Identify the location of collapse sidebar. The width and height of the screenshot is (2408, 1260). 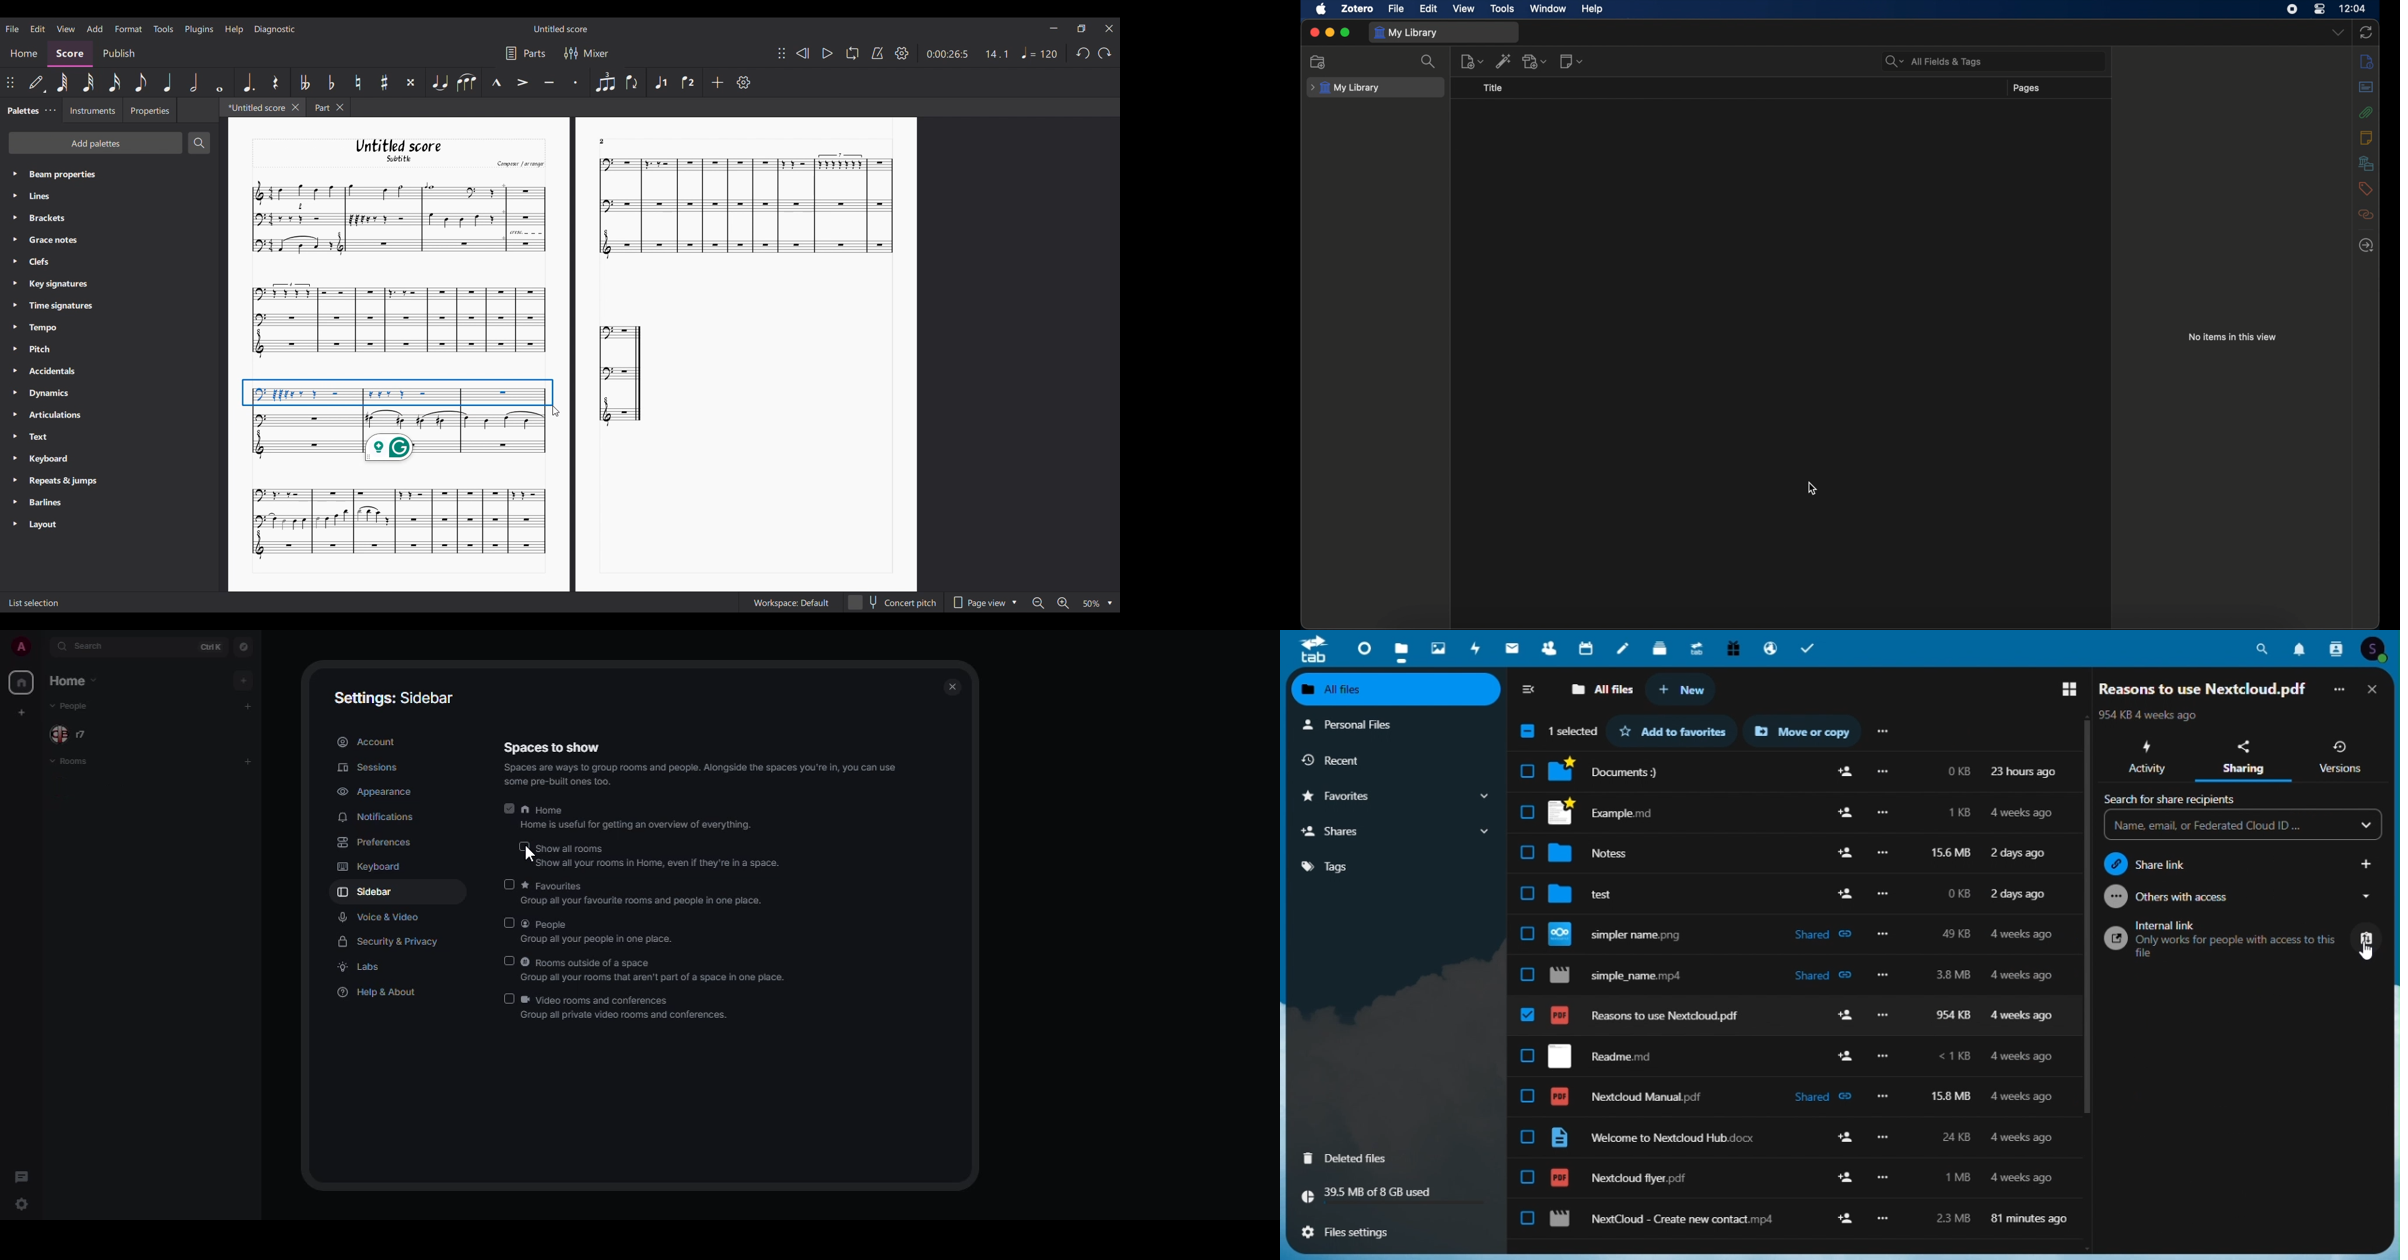
(1533, 689).